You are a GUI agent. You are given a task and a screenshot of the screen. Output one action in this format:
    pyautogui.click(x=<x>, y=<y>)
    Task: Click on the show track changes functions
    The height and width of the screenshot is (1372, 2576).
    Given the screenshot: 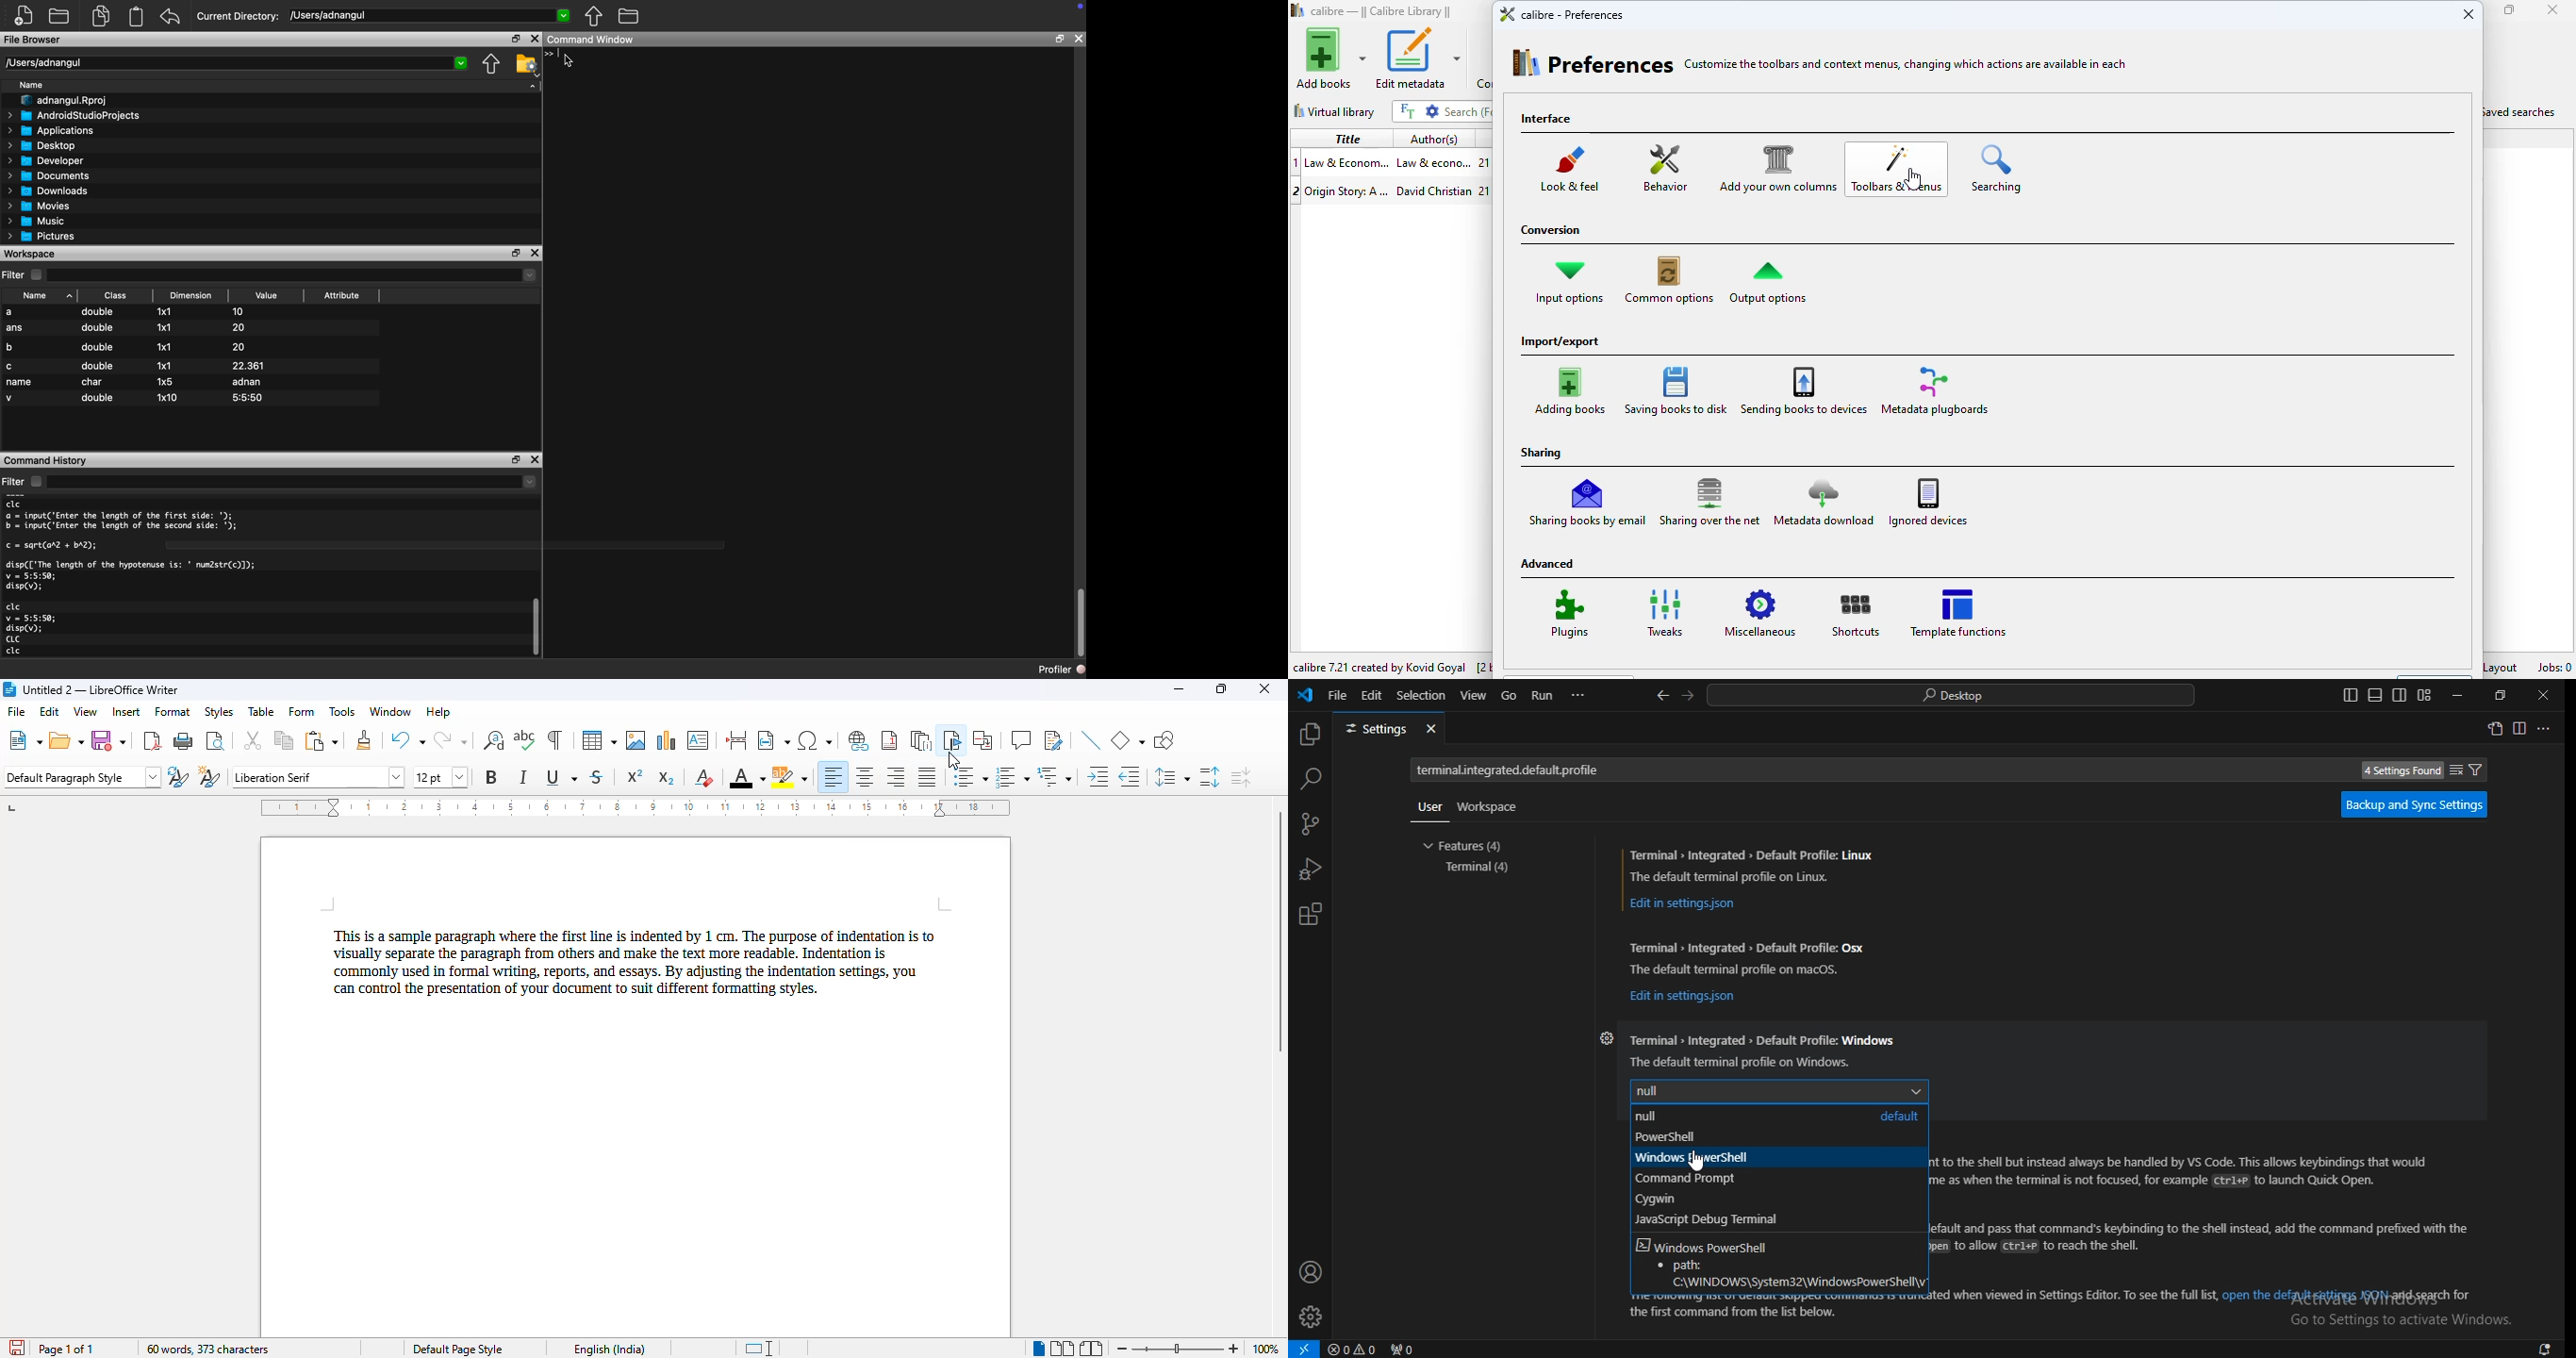 What is the action you would take?
    pyautogui.click(x=1053, y=740)
    